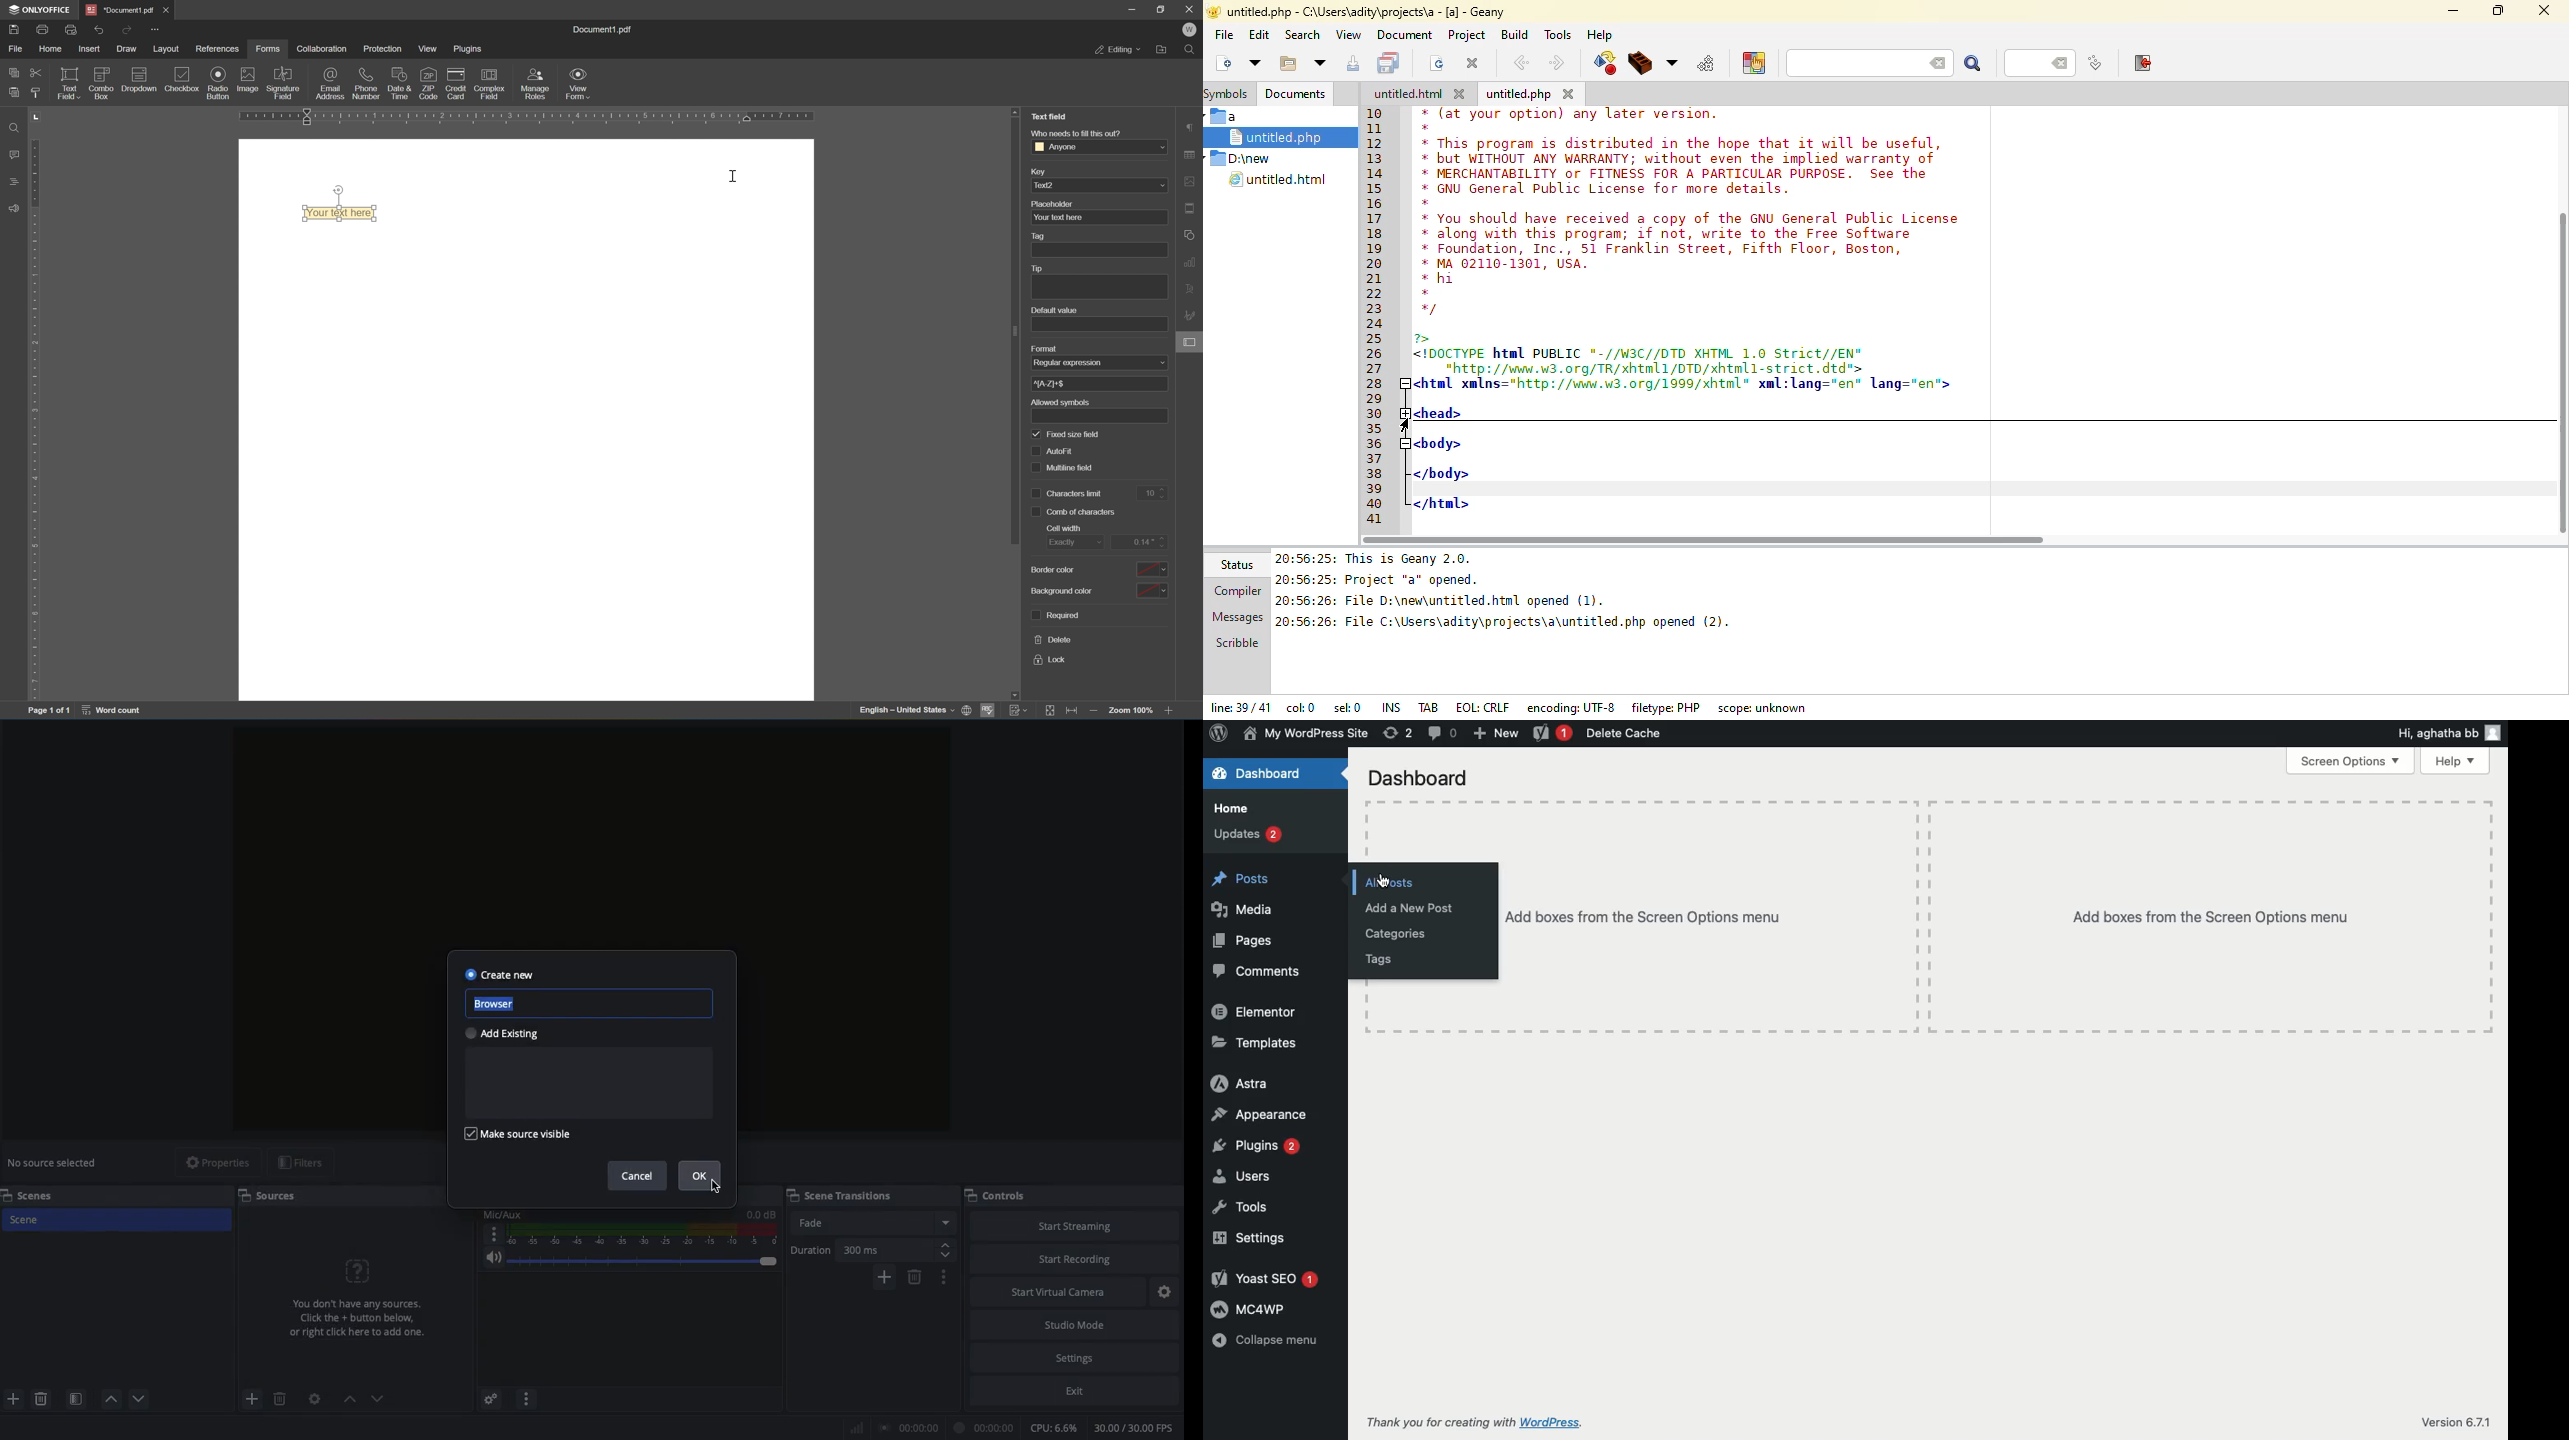 The height and width of the screenshot is (1456, 2576). What do you see at coordinates (1079, 1254) in the screenshot?
I see `Start recording` at bounding box center [1079, 1254].